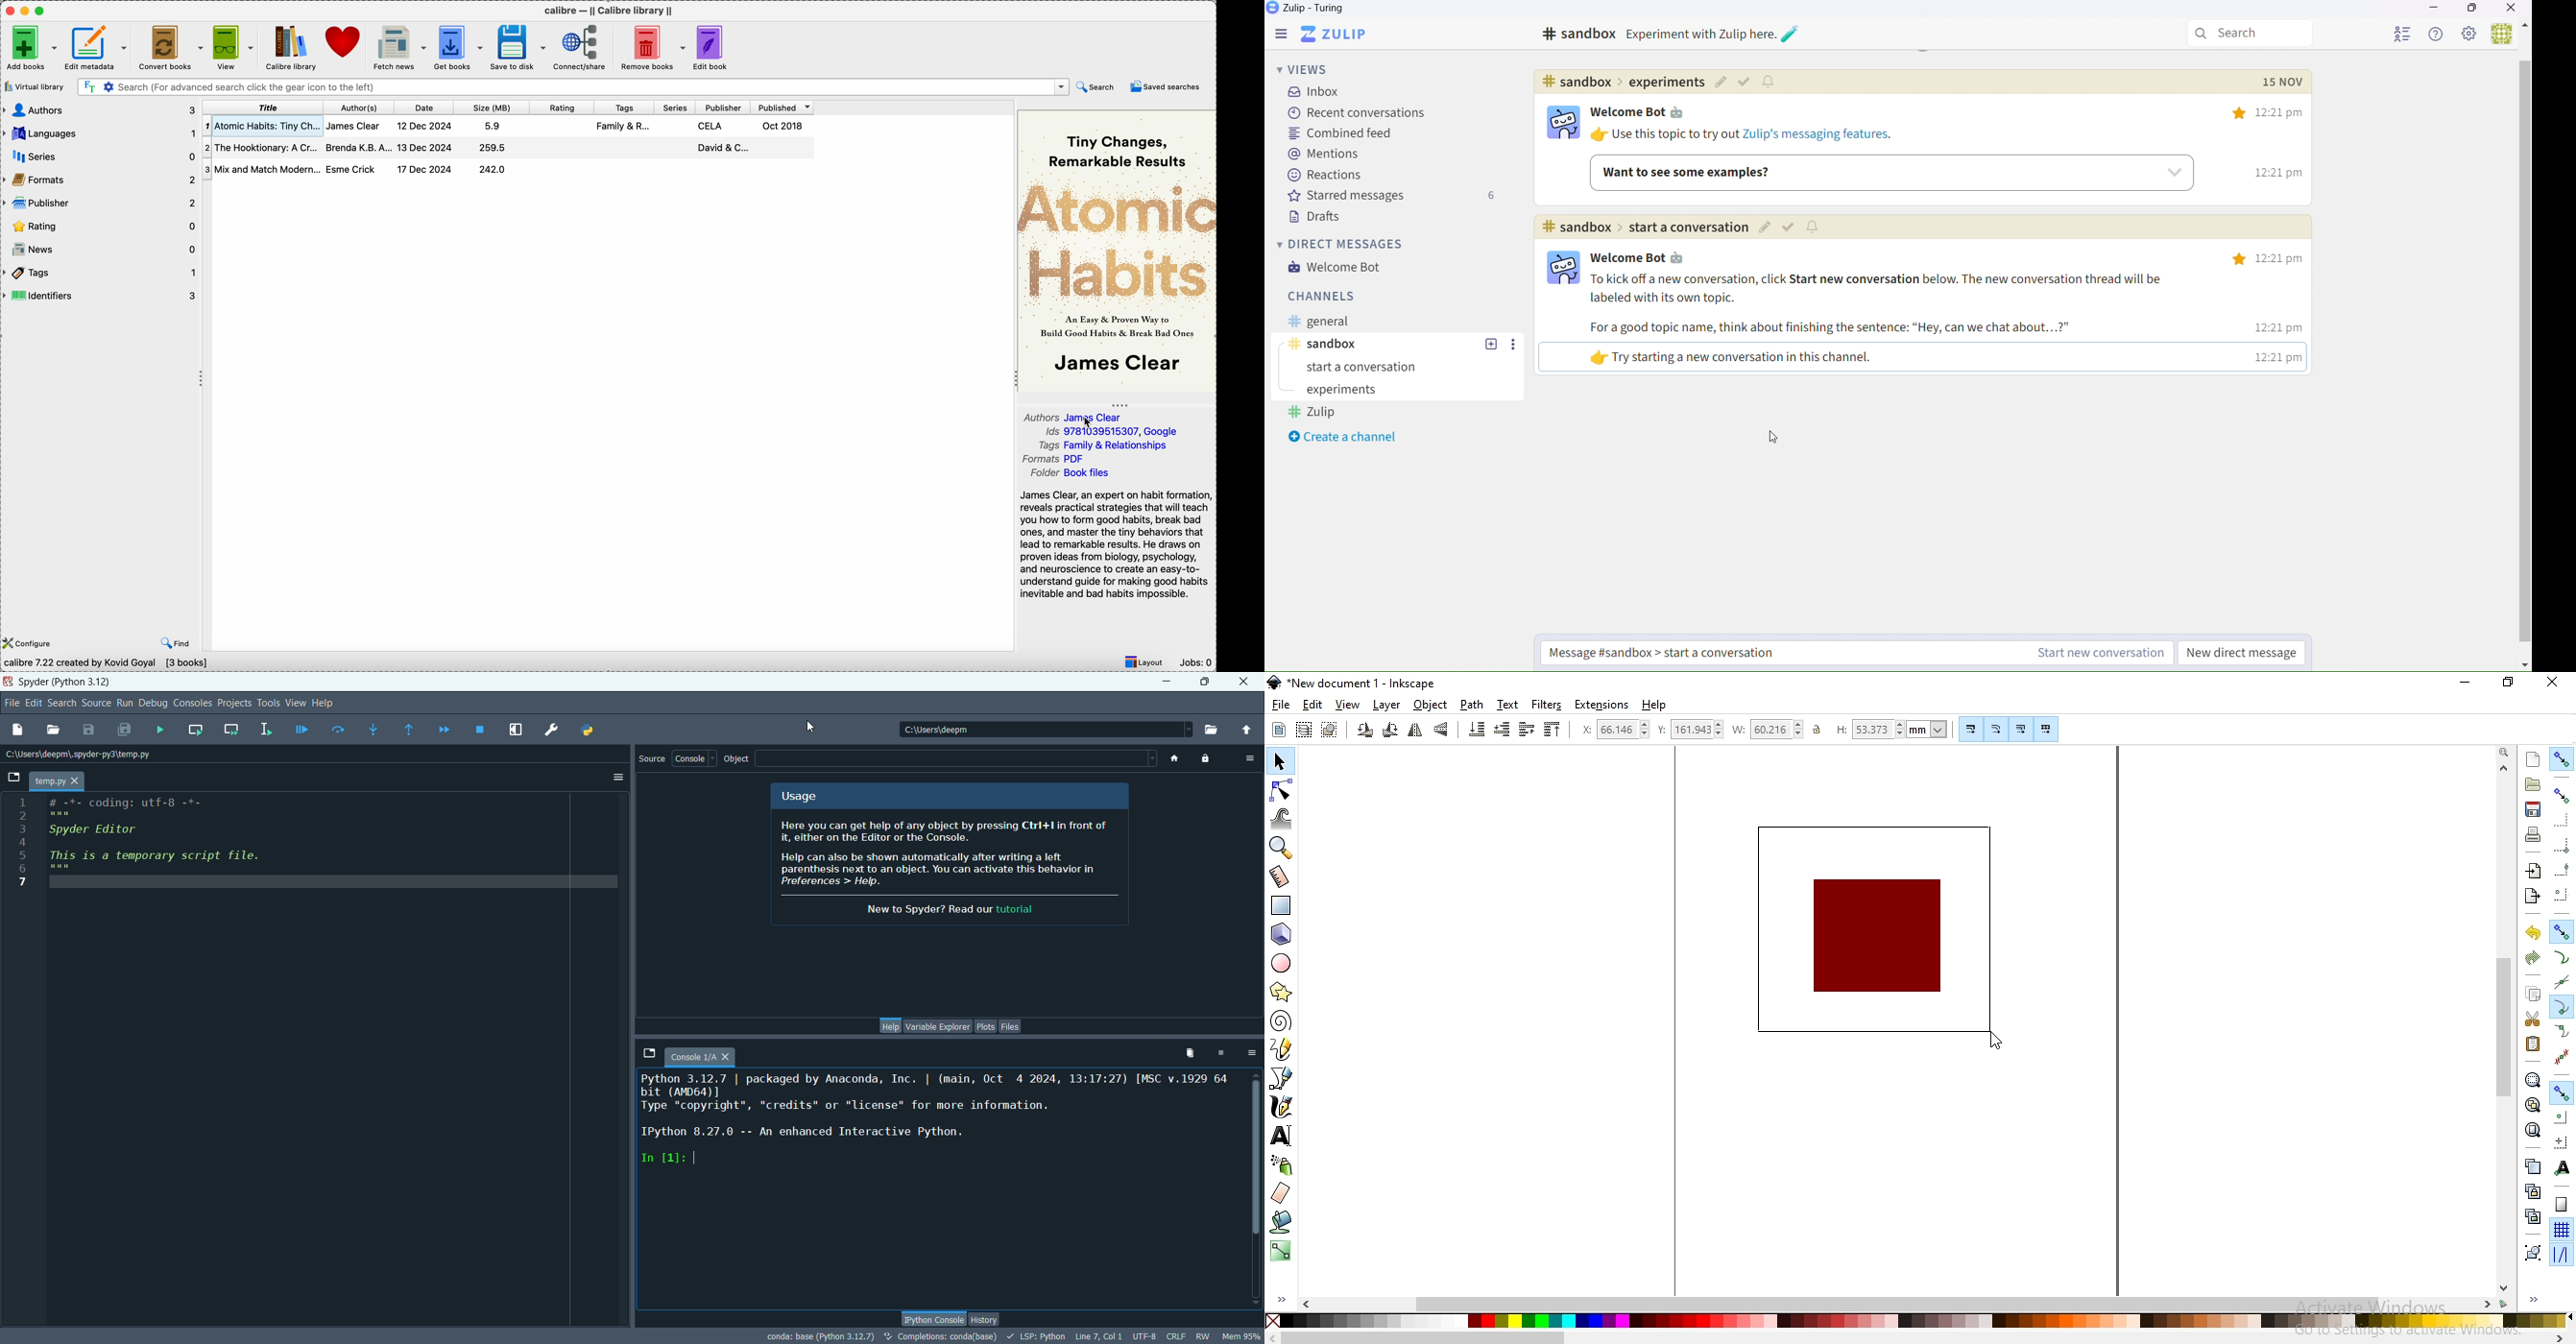 The height and width of the screenshot is (1344, 2576). Describe the element at coordinates (2473, 11) in the screenshot. I see `Box` at that location.